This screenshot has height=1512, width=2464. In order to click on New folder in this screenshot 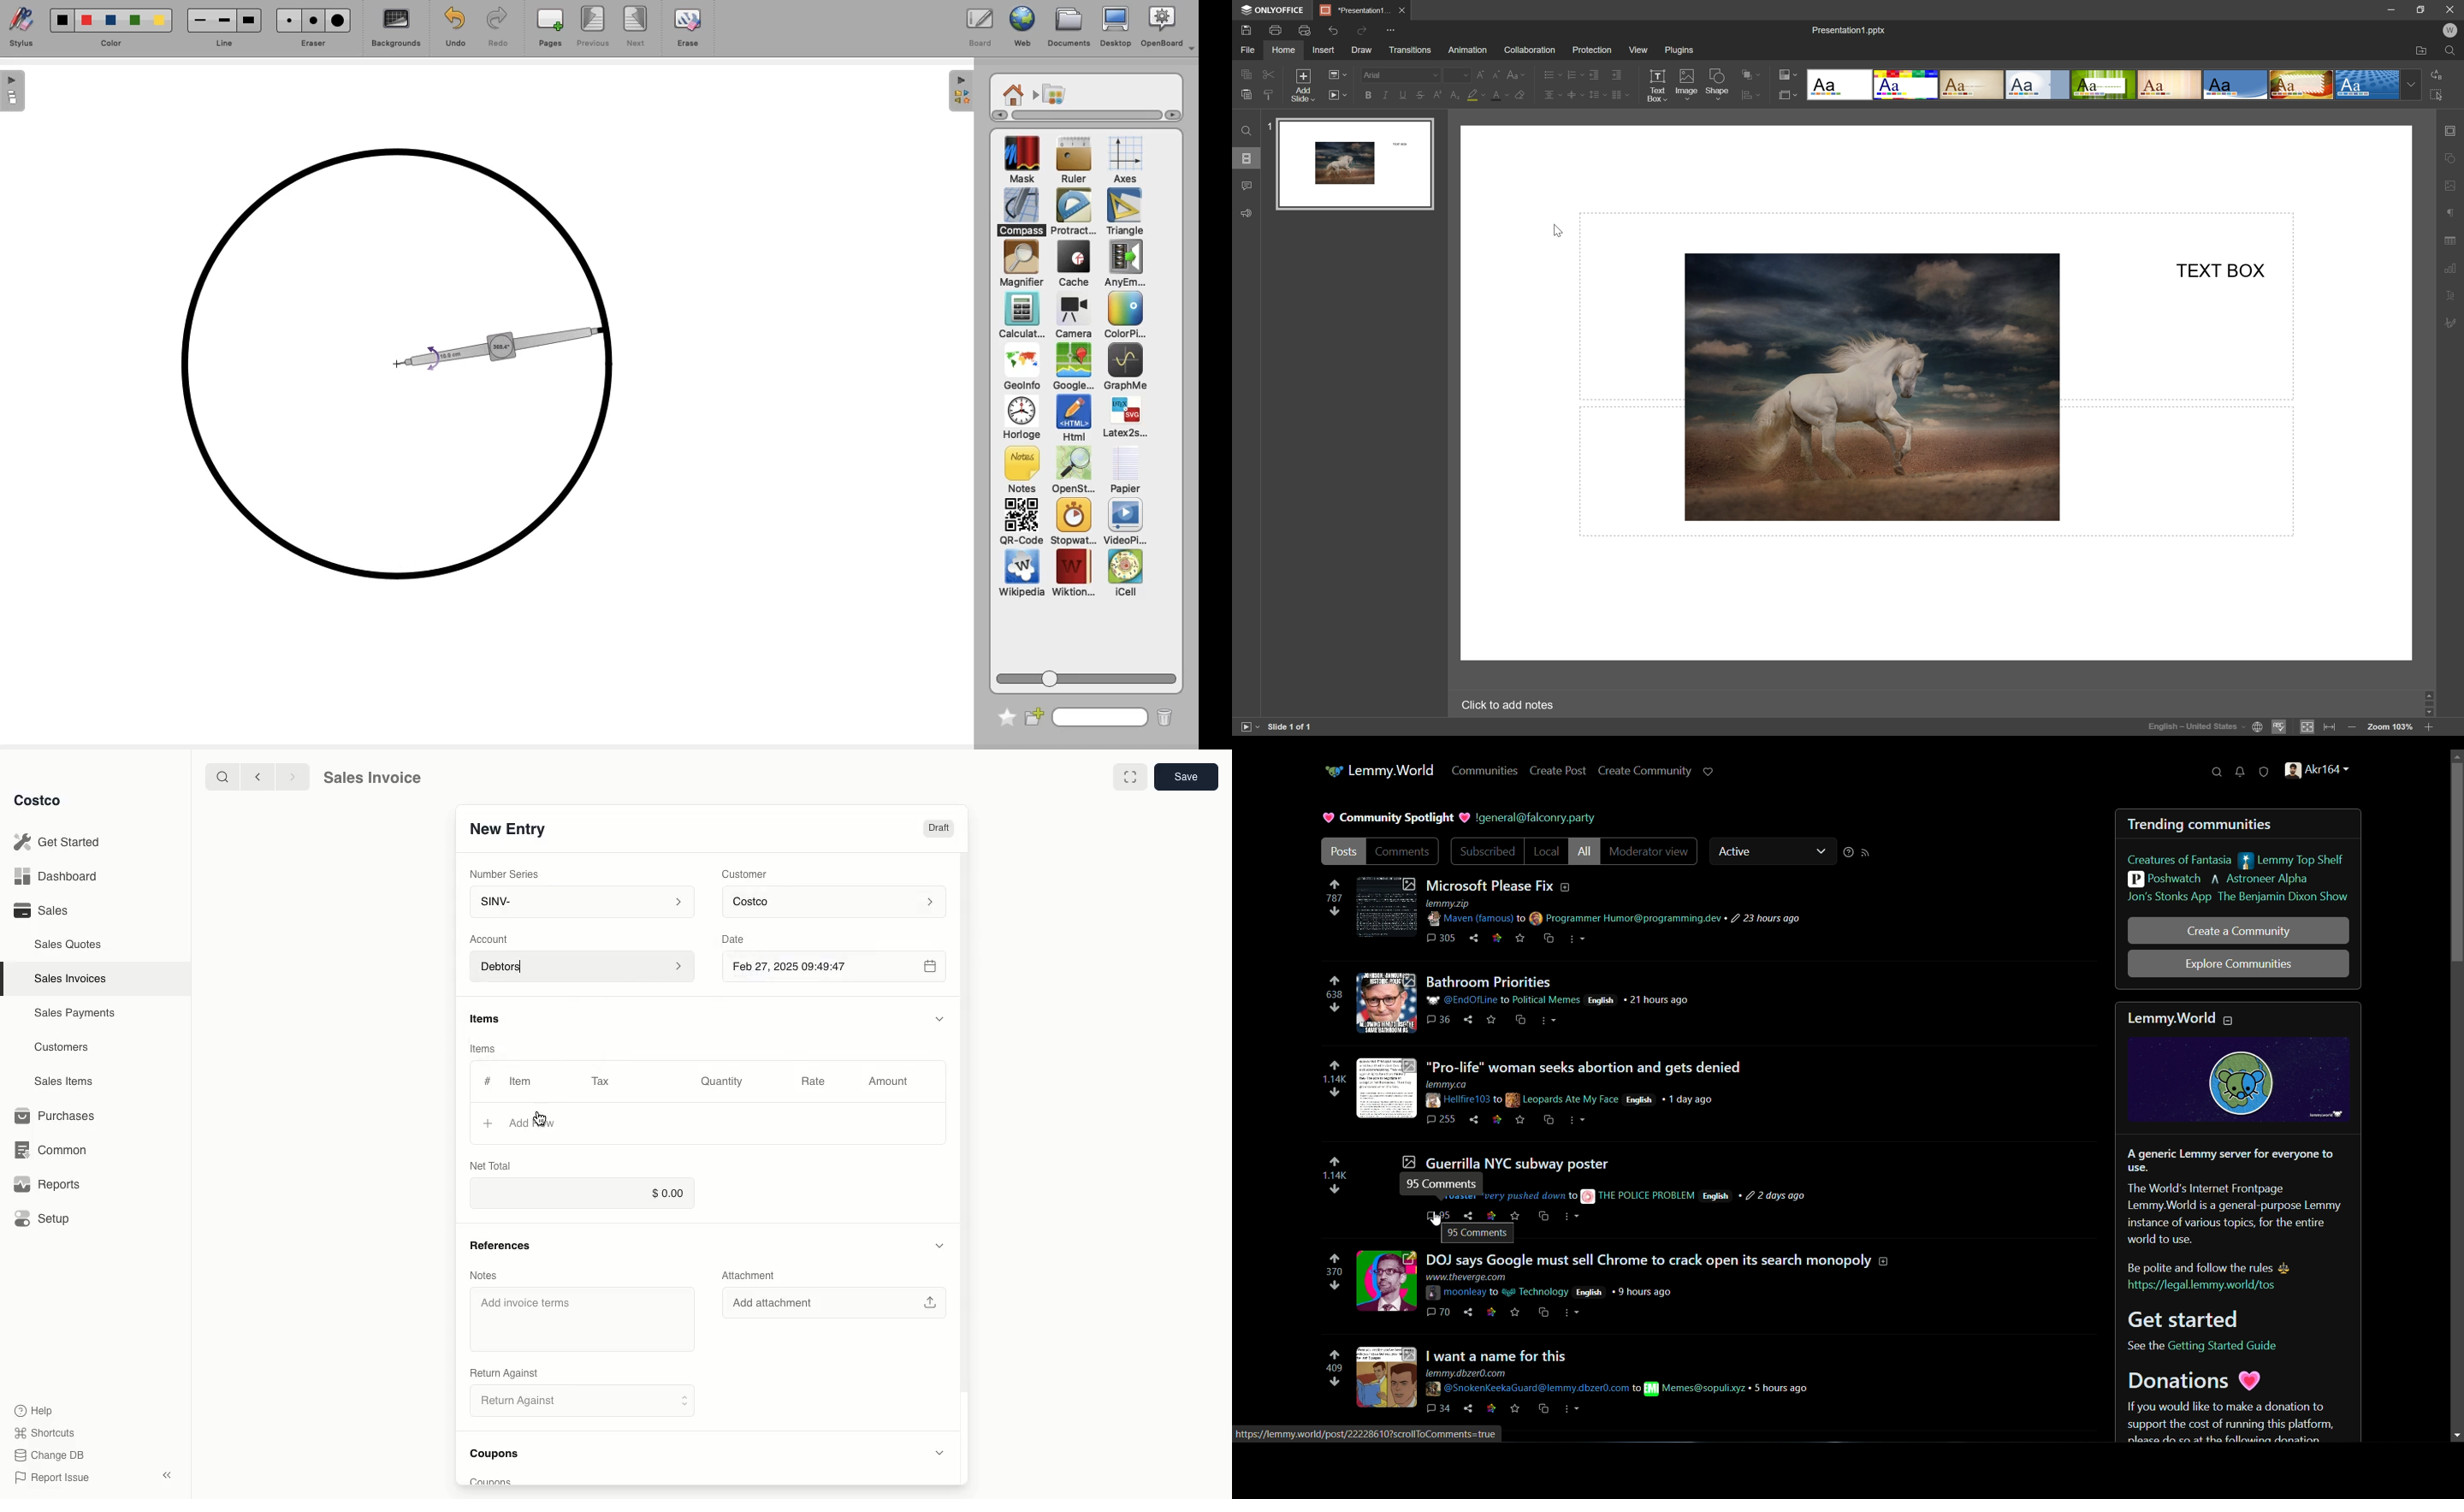, I will do `click(1036, 715)`.